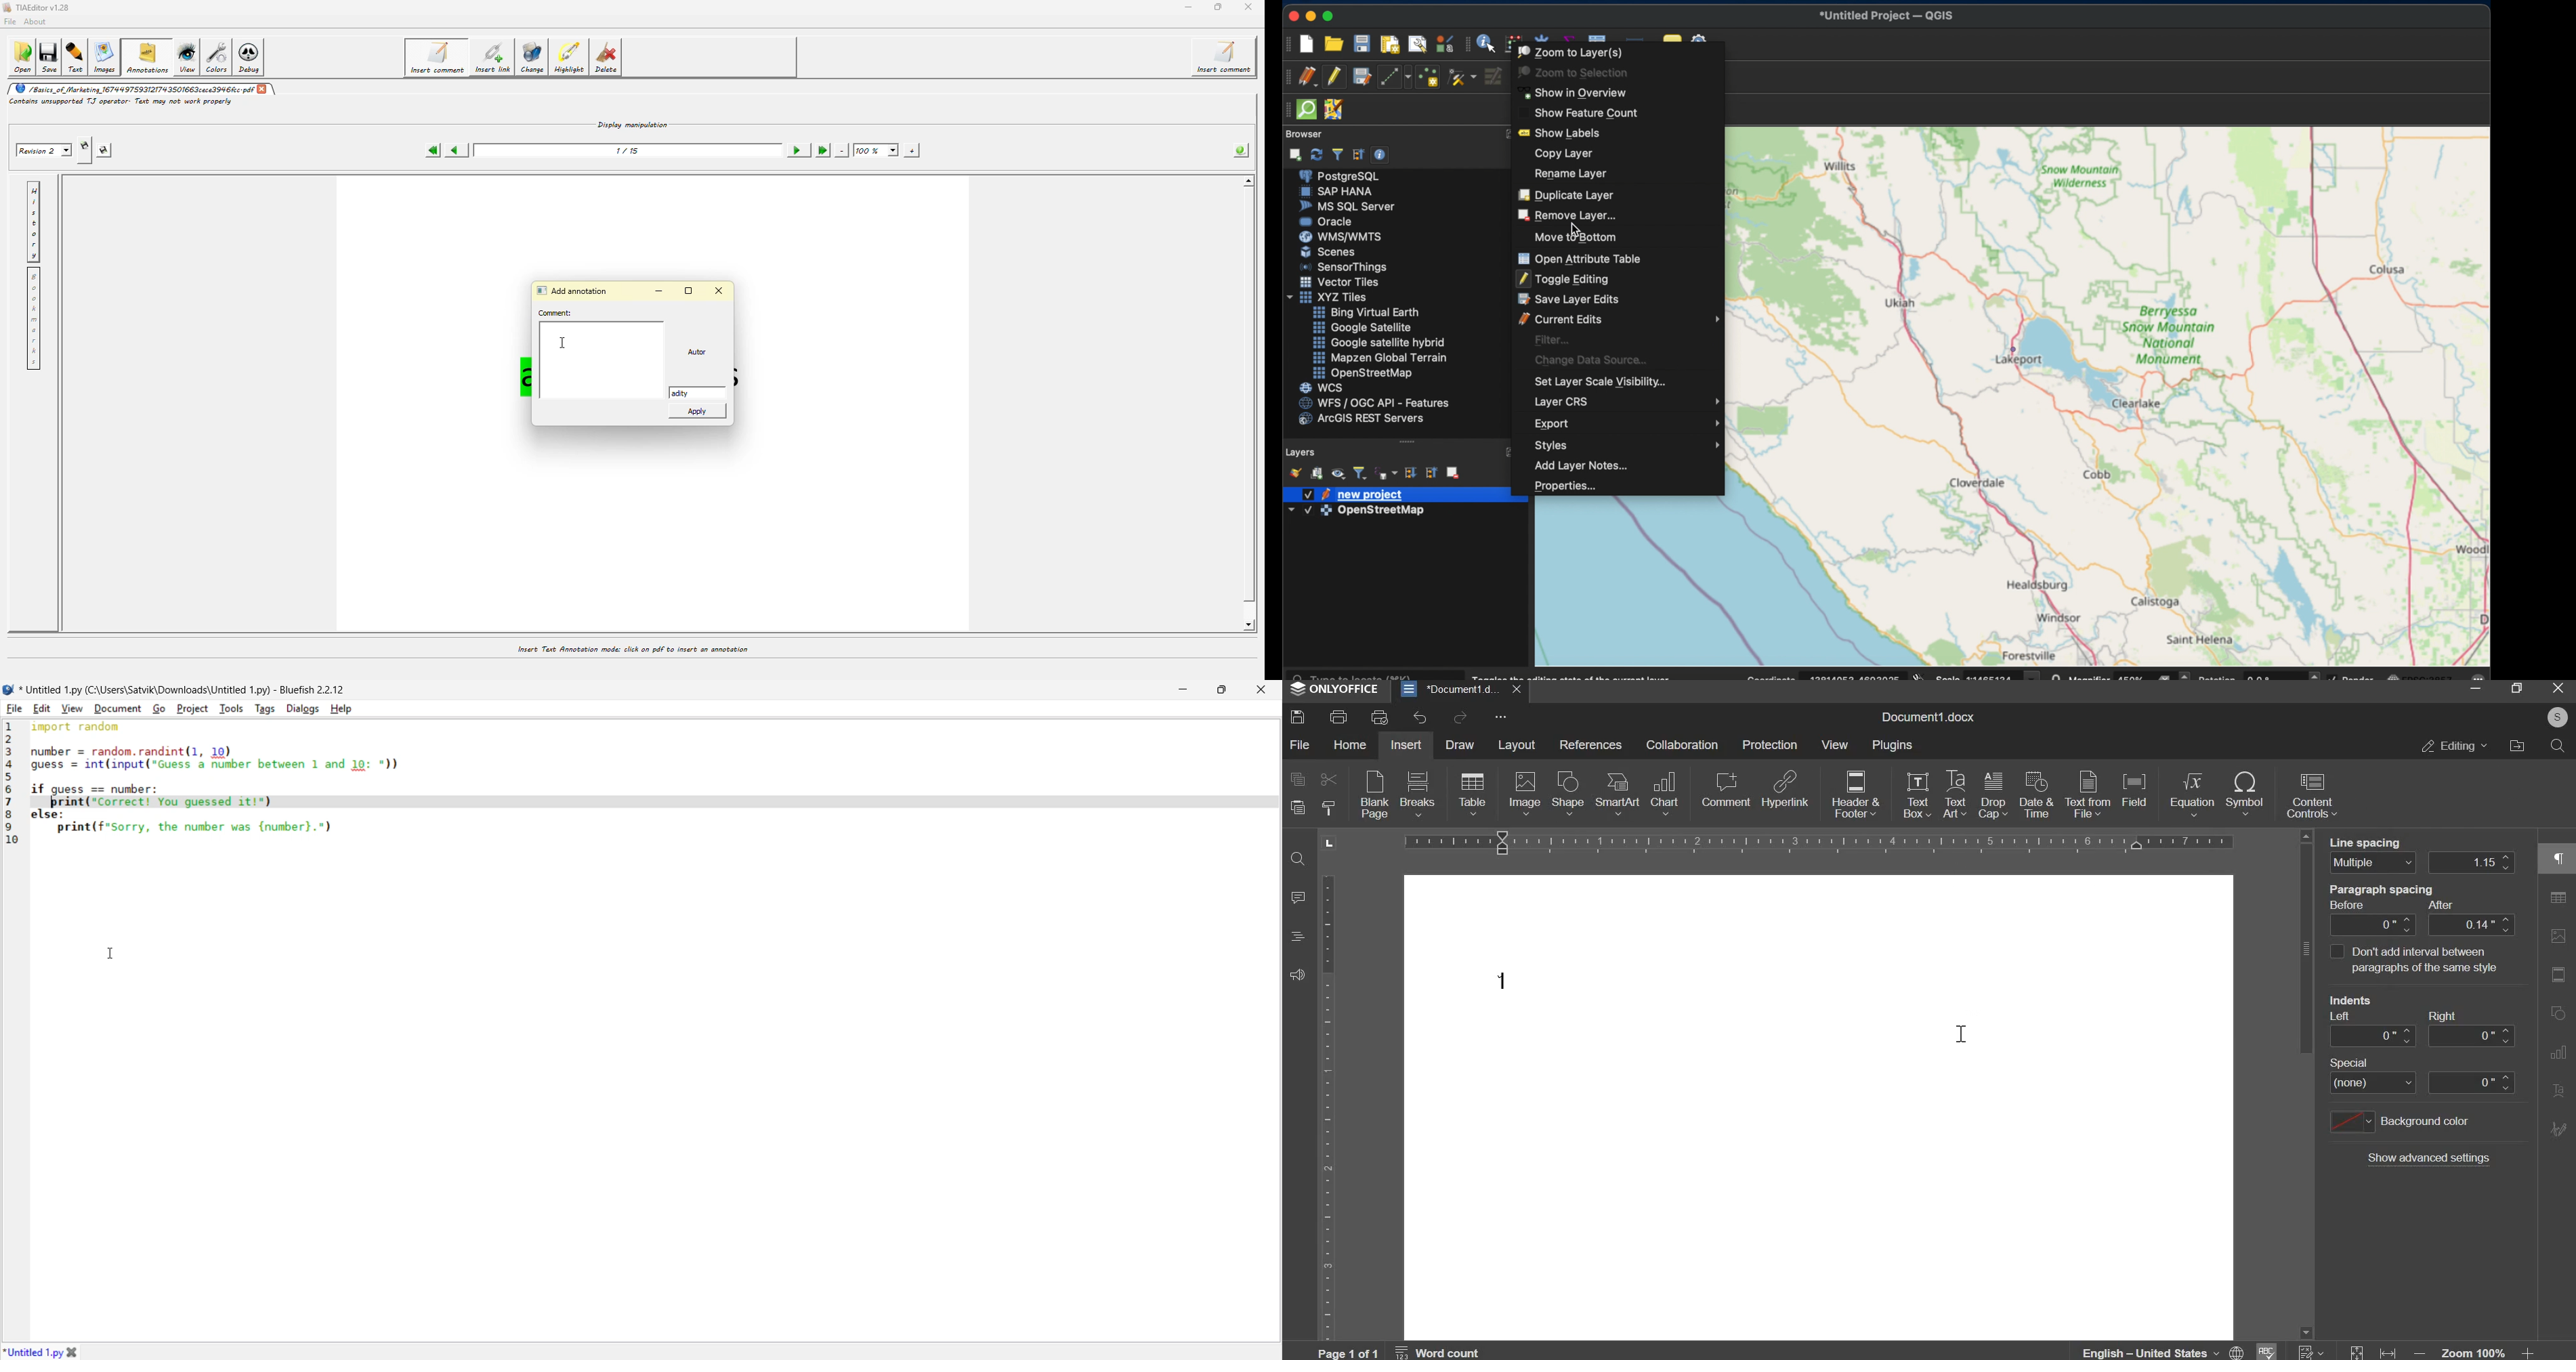 The image size is (2576, 1372). Describe the element at coordinates (1390, 43) in the screenshot. I see `new print layout` at that location.